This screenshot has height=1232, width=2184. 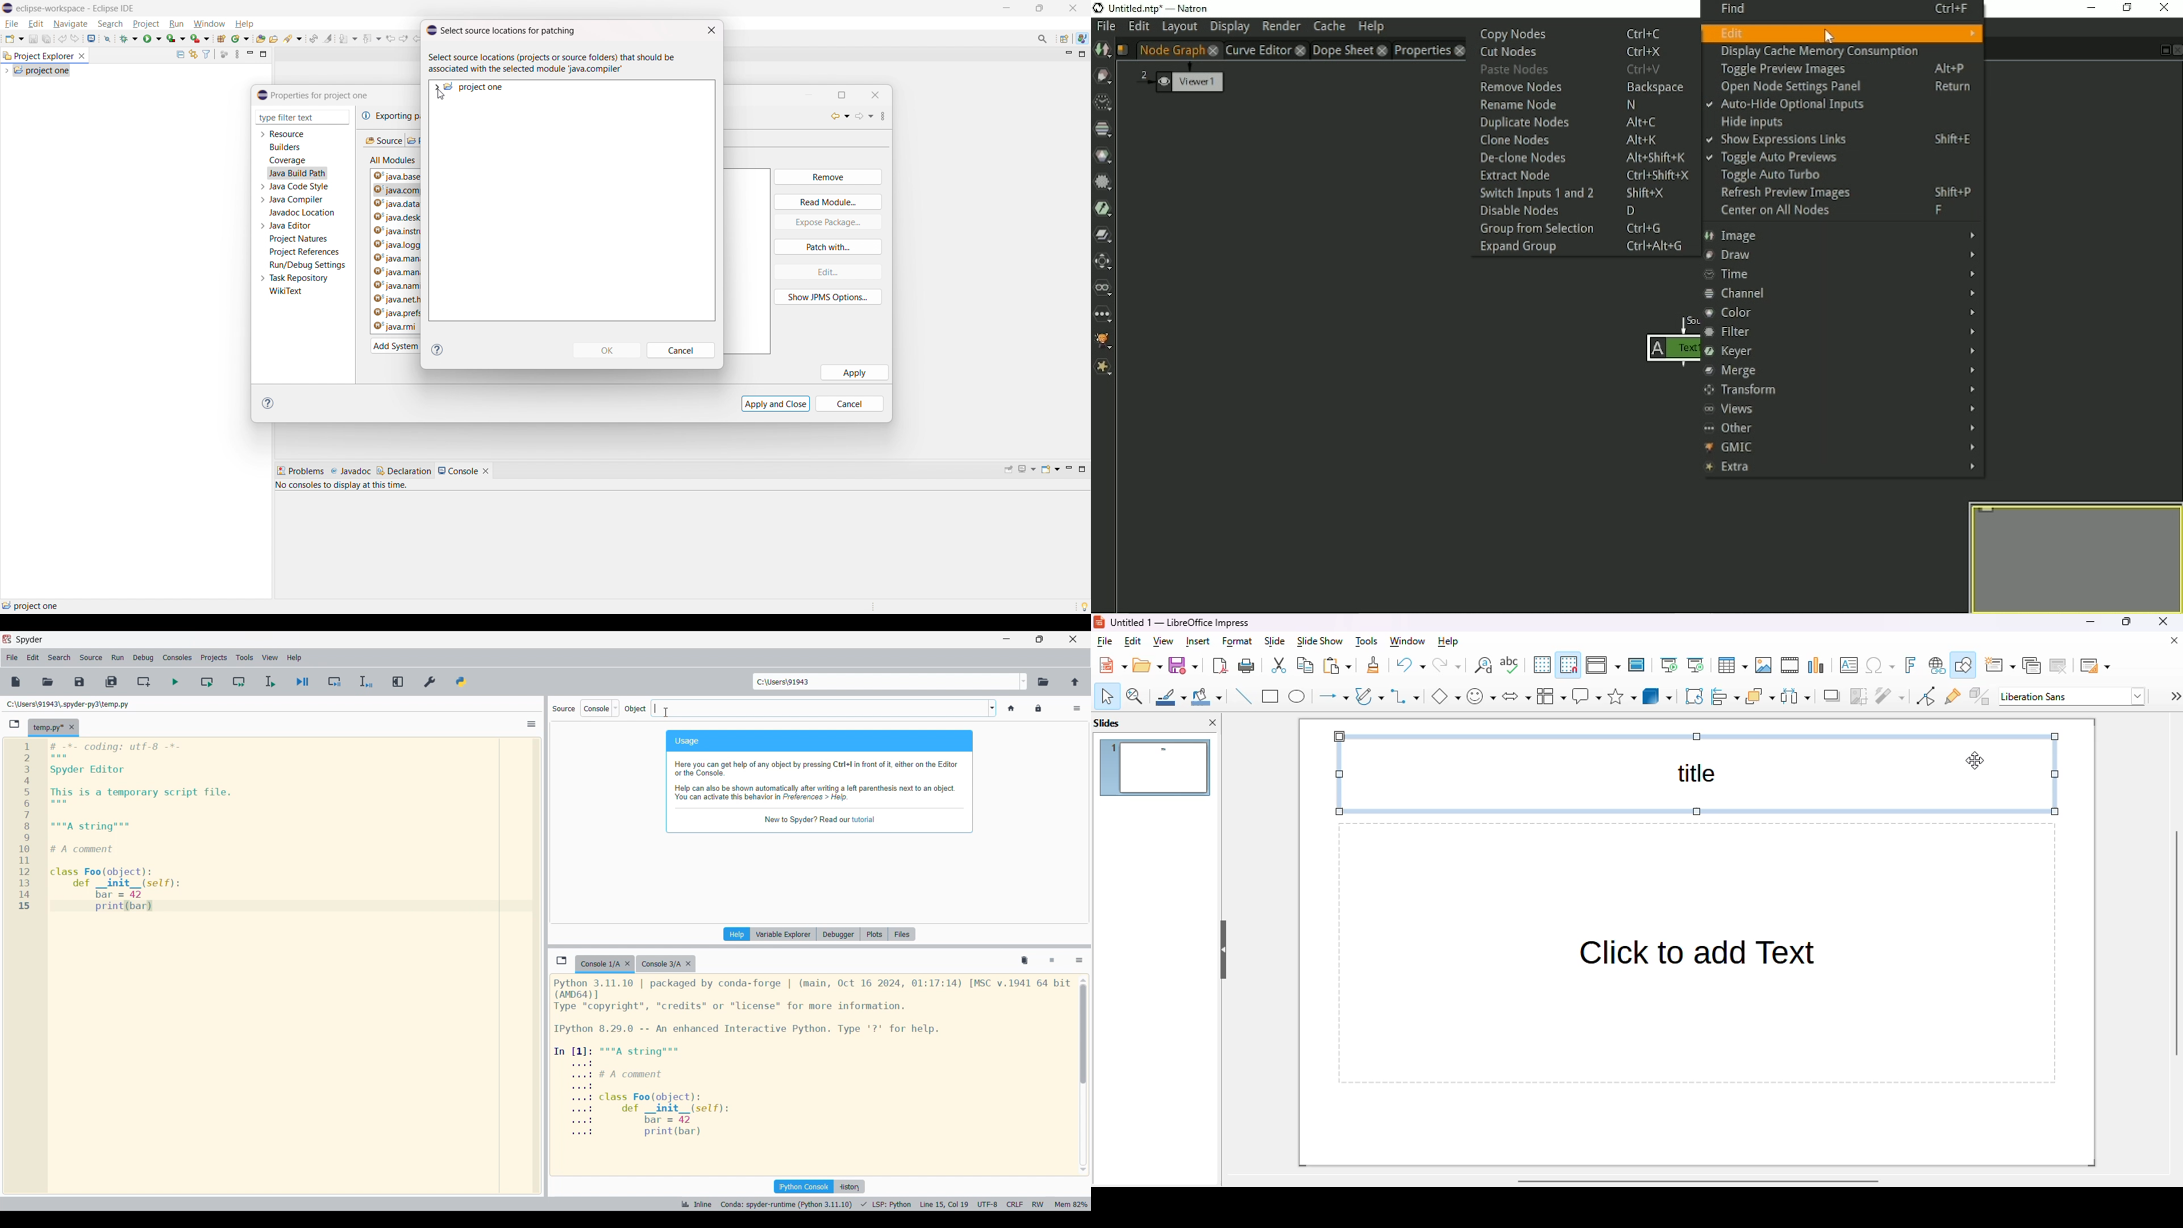 What do you see at coordinates (176, 682) in the screenshot?
I see `Run file` at bounding box center [176, 682].